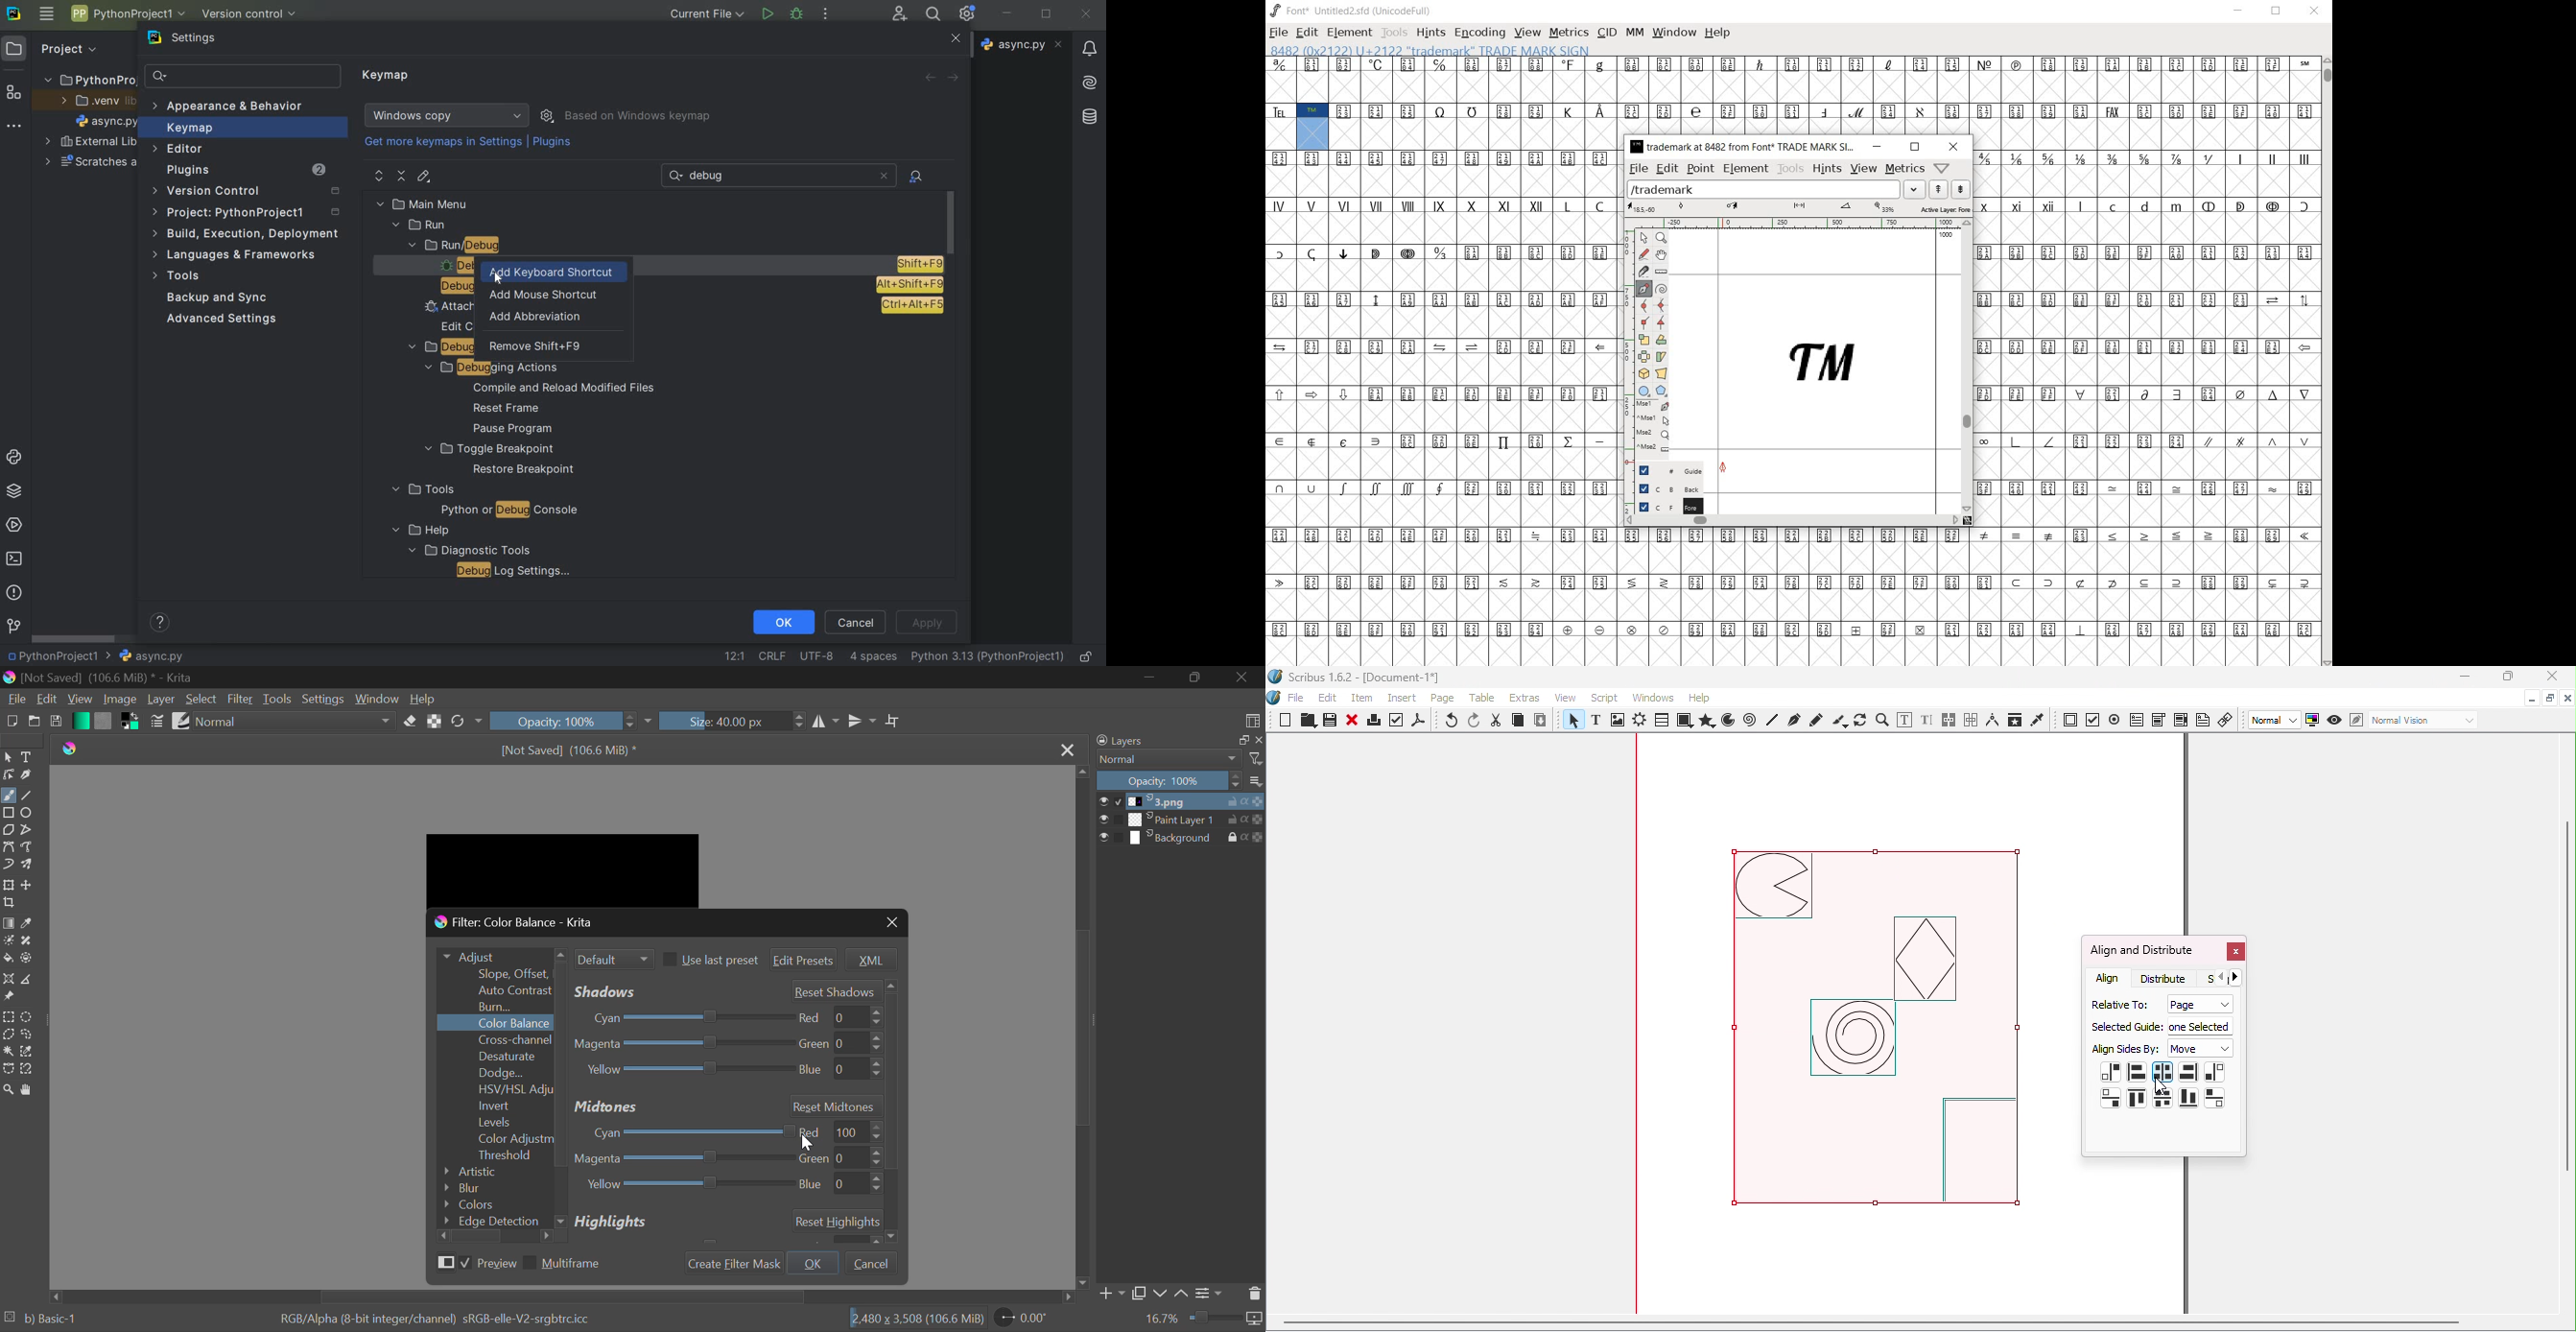 This screenshot has width=2576, height=1344. I want to click on Help, so click(1699, 698).